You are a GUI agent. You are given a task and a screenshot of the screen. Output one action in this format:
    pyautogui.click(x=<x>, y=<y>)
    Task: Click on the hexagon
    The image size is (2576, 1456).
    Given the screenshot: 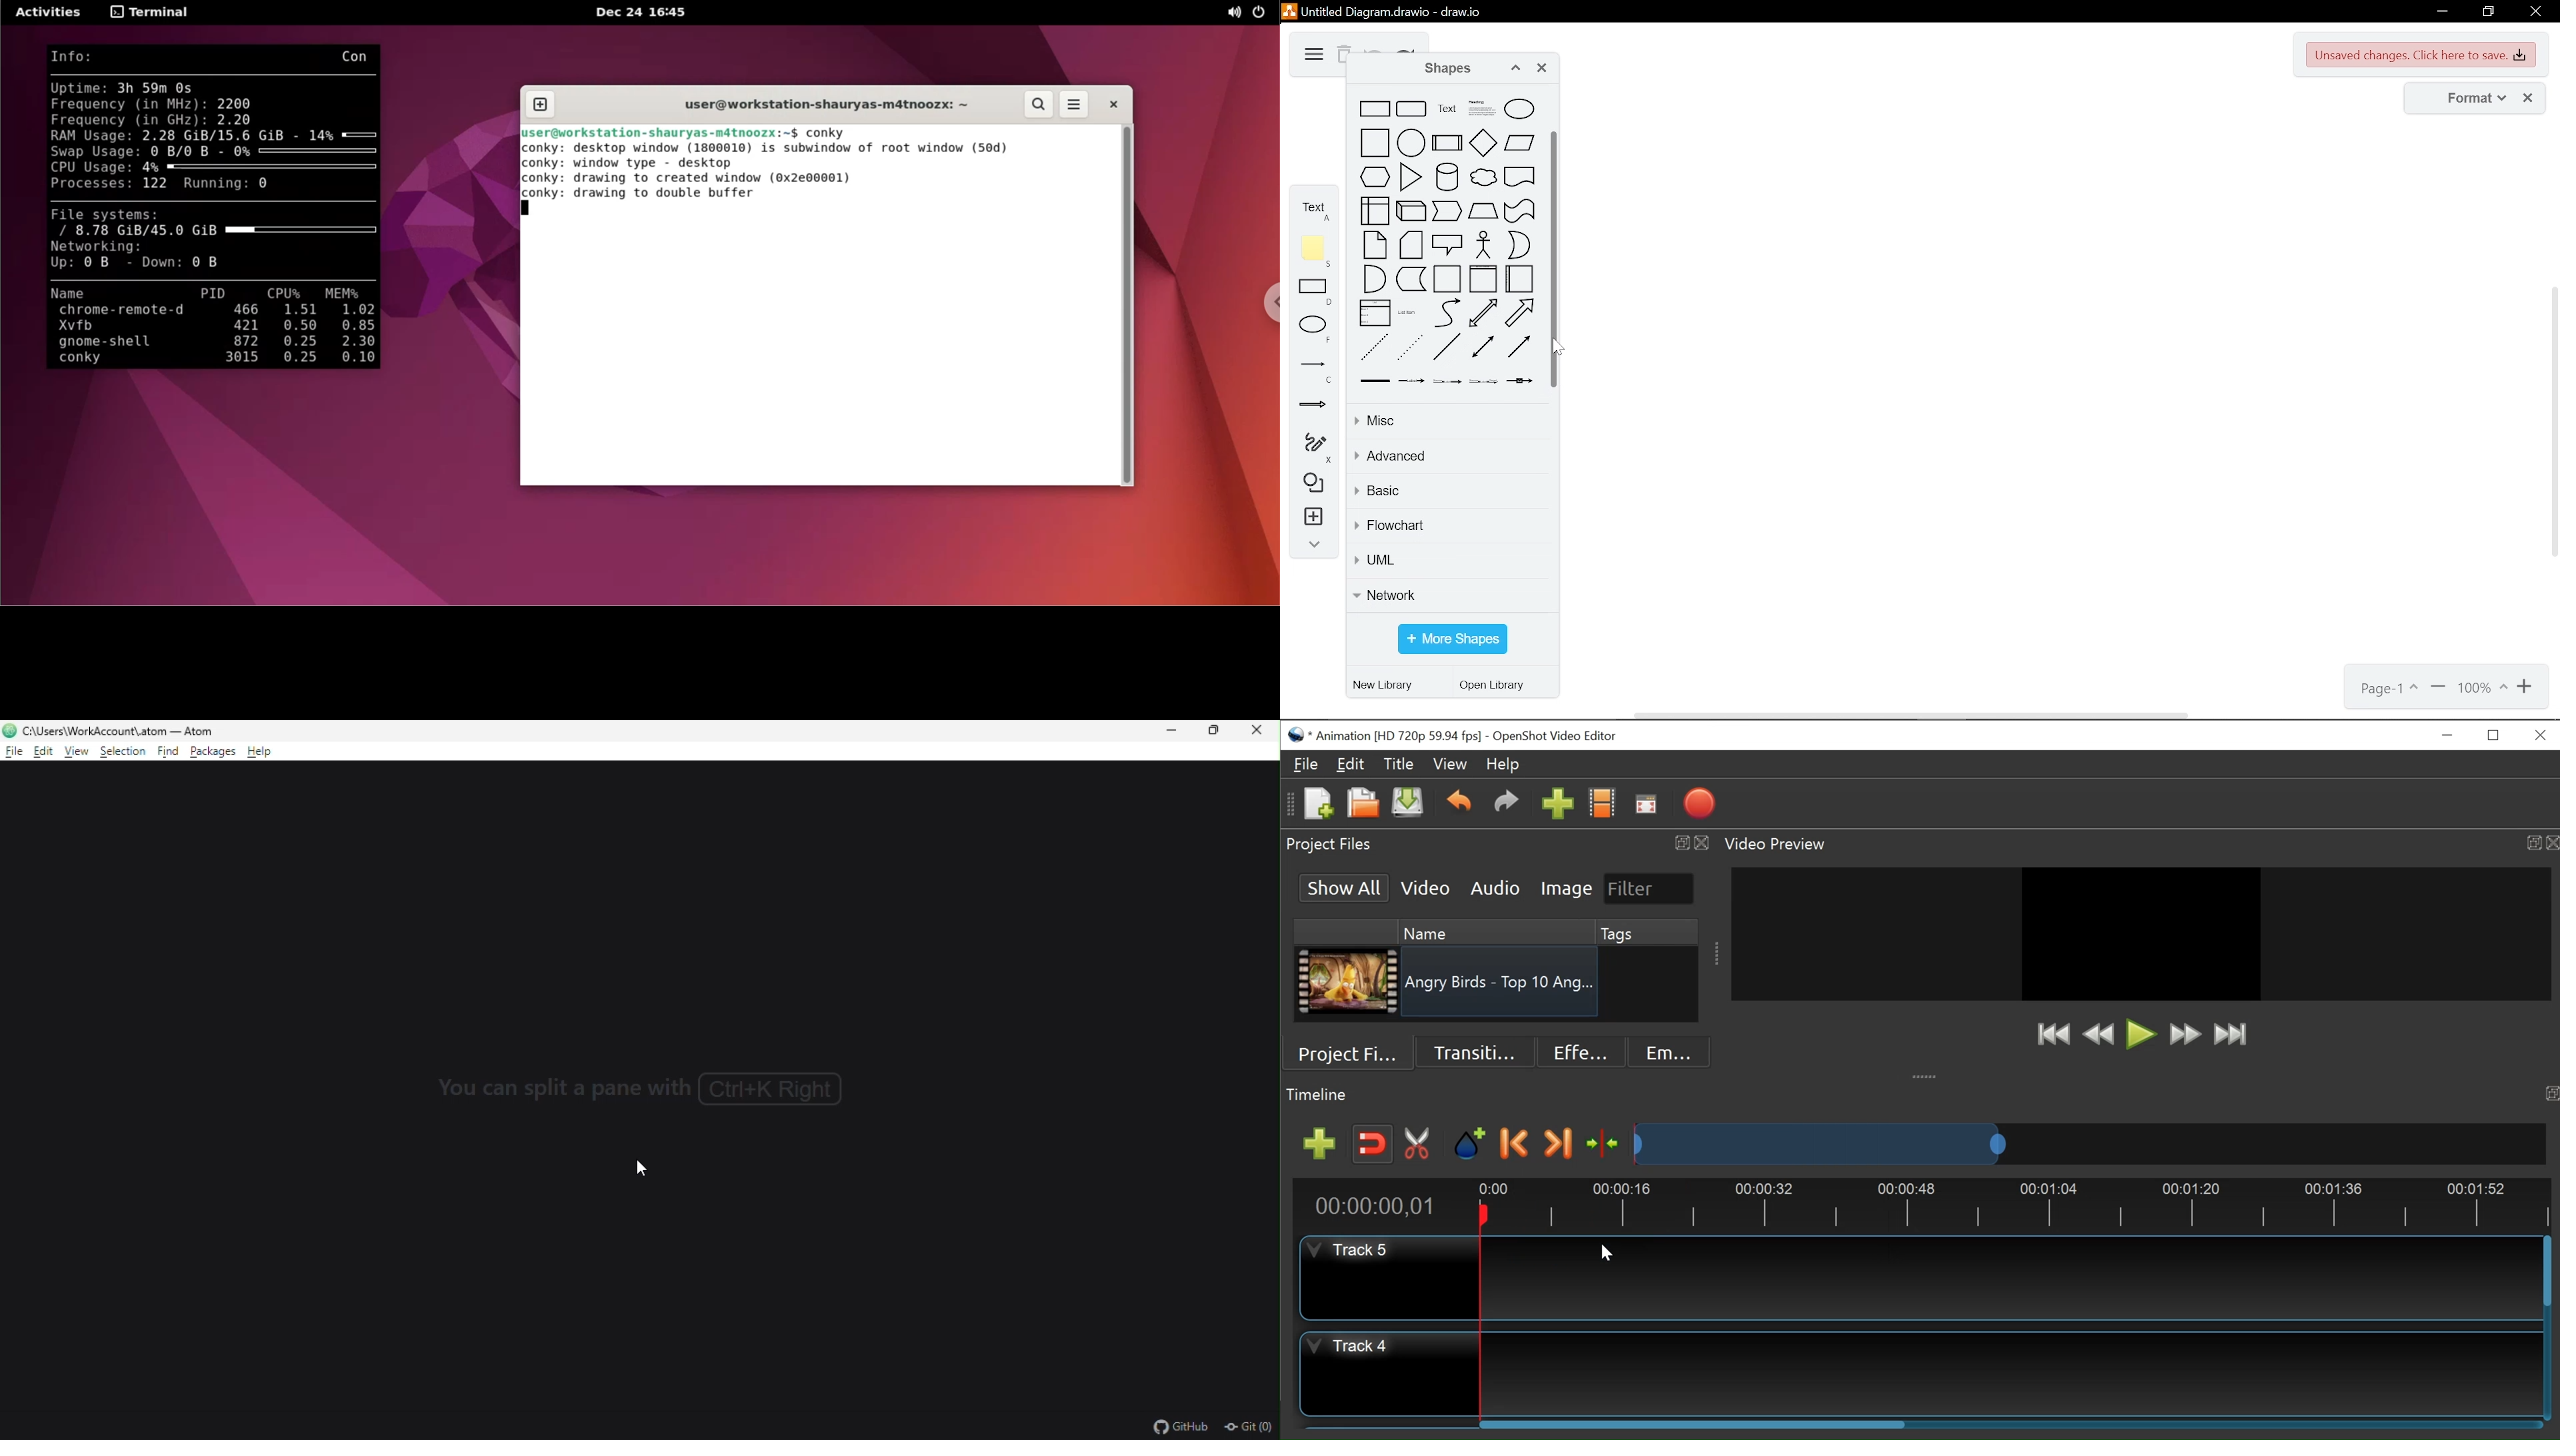 What is the action you would take?
    pyautogui.click(x=1375, y=176)
    